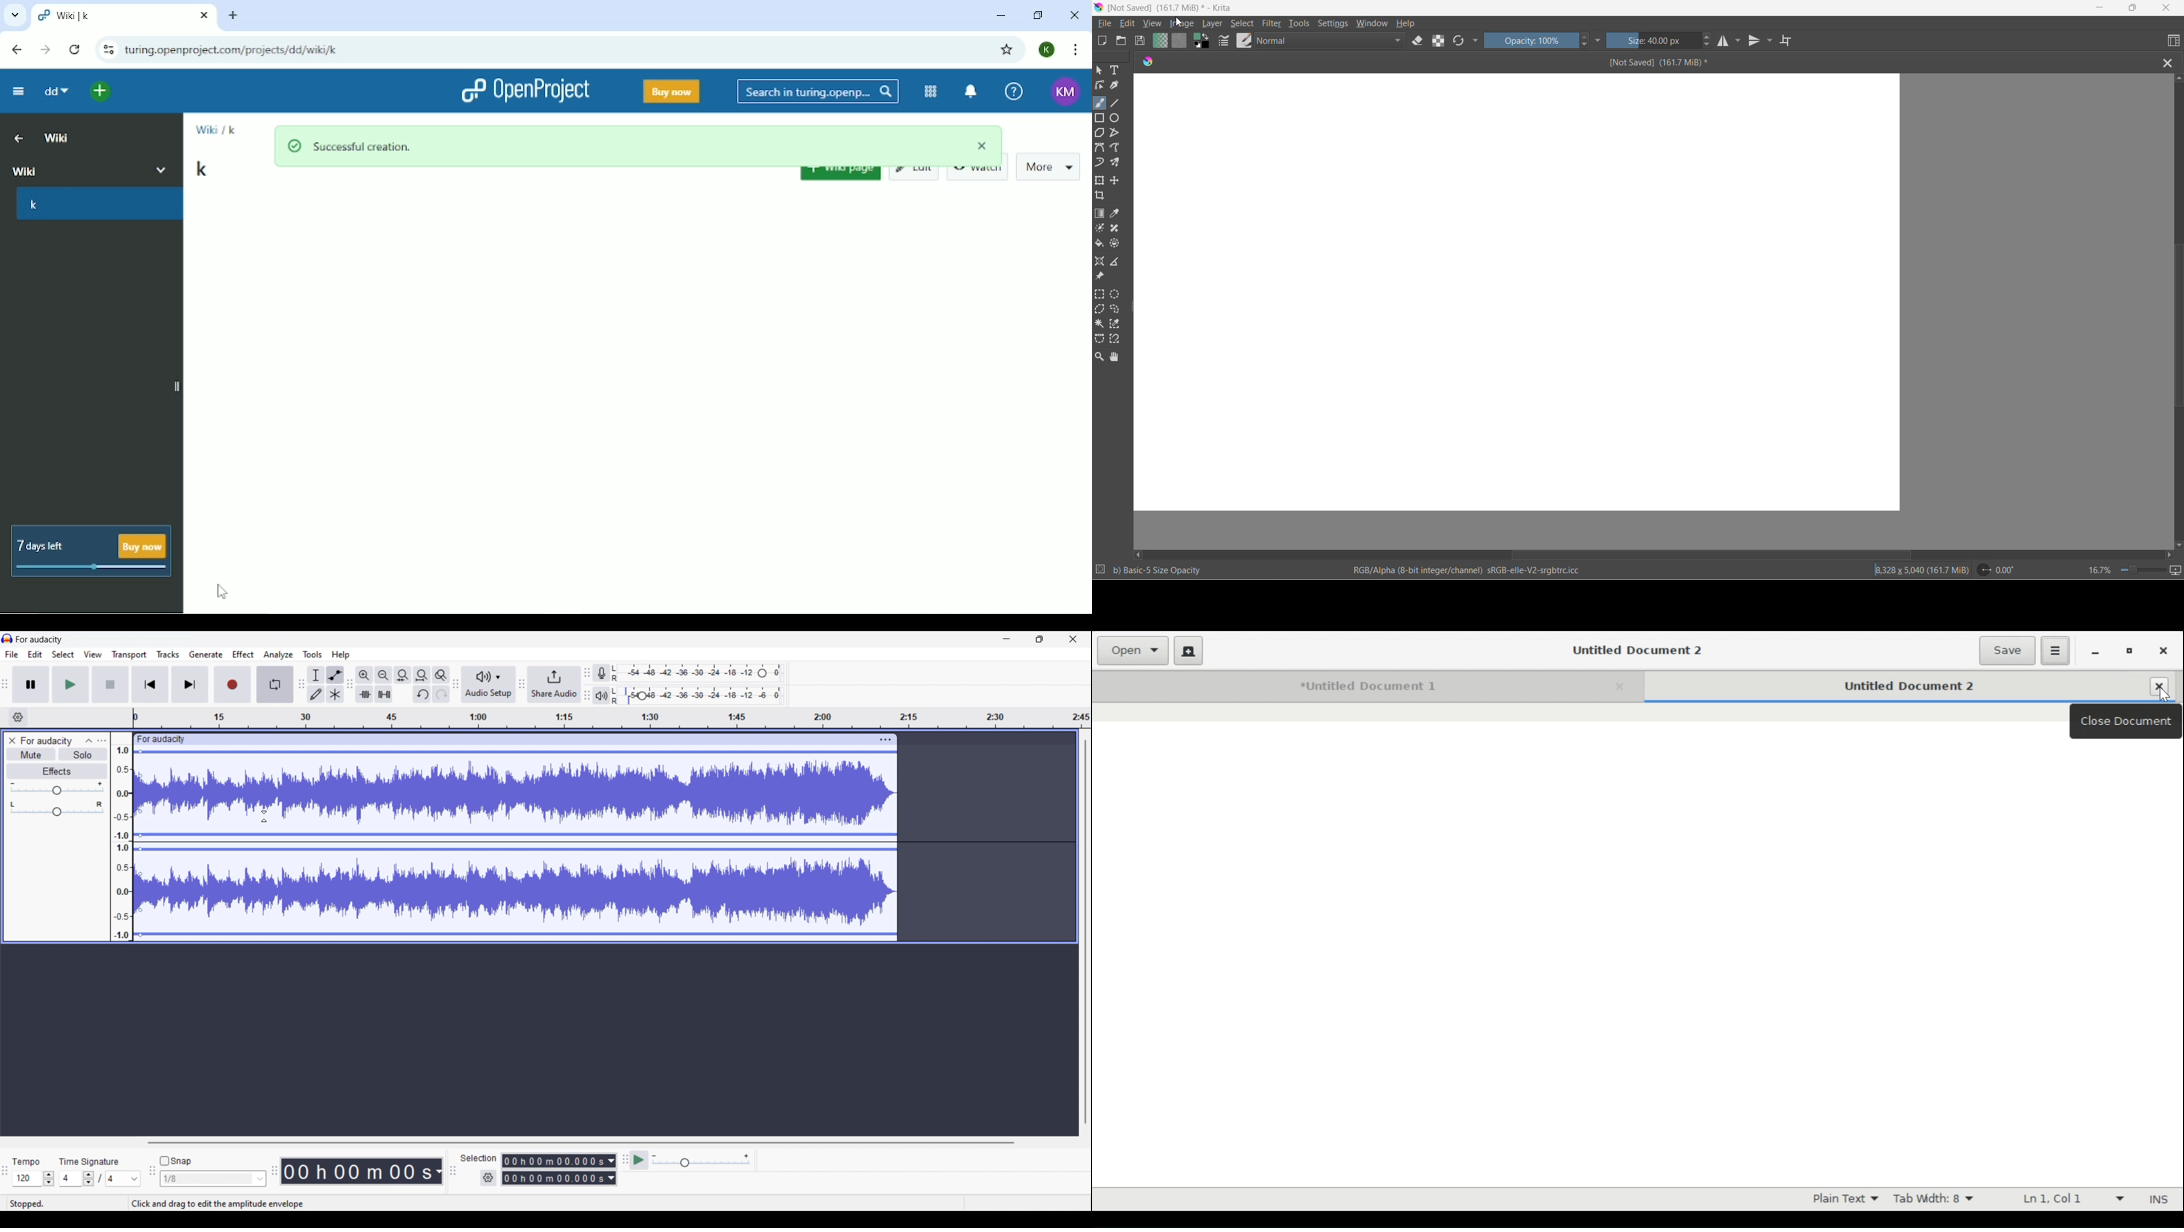 The width and height of the screenshot is (2184, 1232). What do you see at coordinates (2175, 328) in the screenshot?
I see `vertical scroll bar` at bounding box center [2175, 328].